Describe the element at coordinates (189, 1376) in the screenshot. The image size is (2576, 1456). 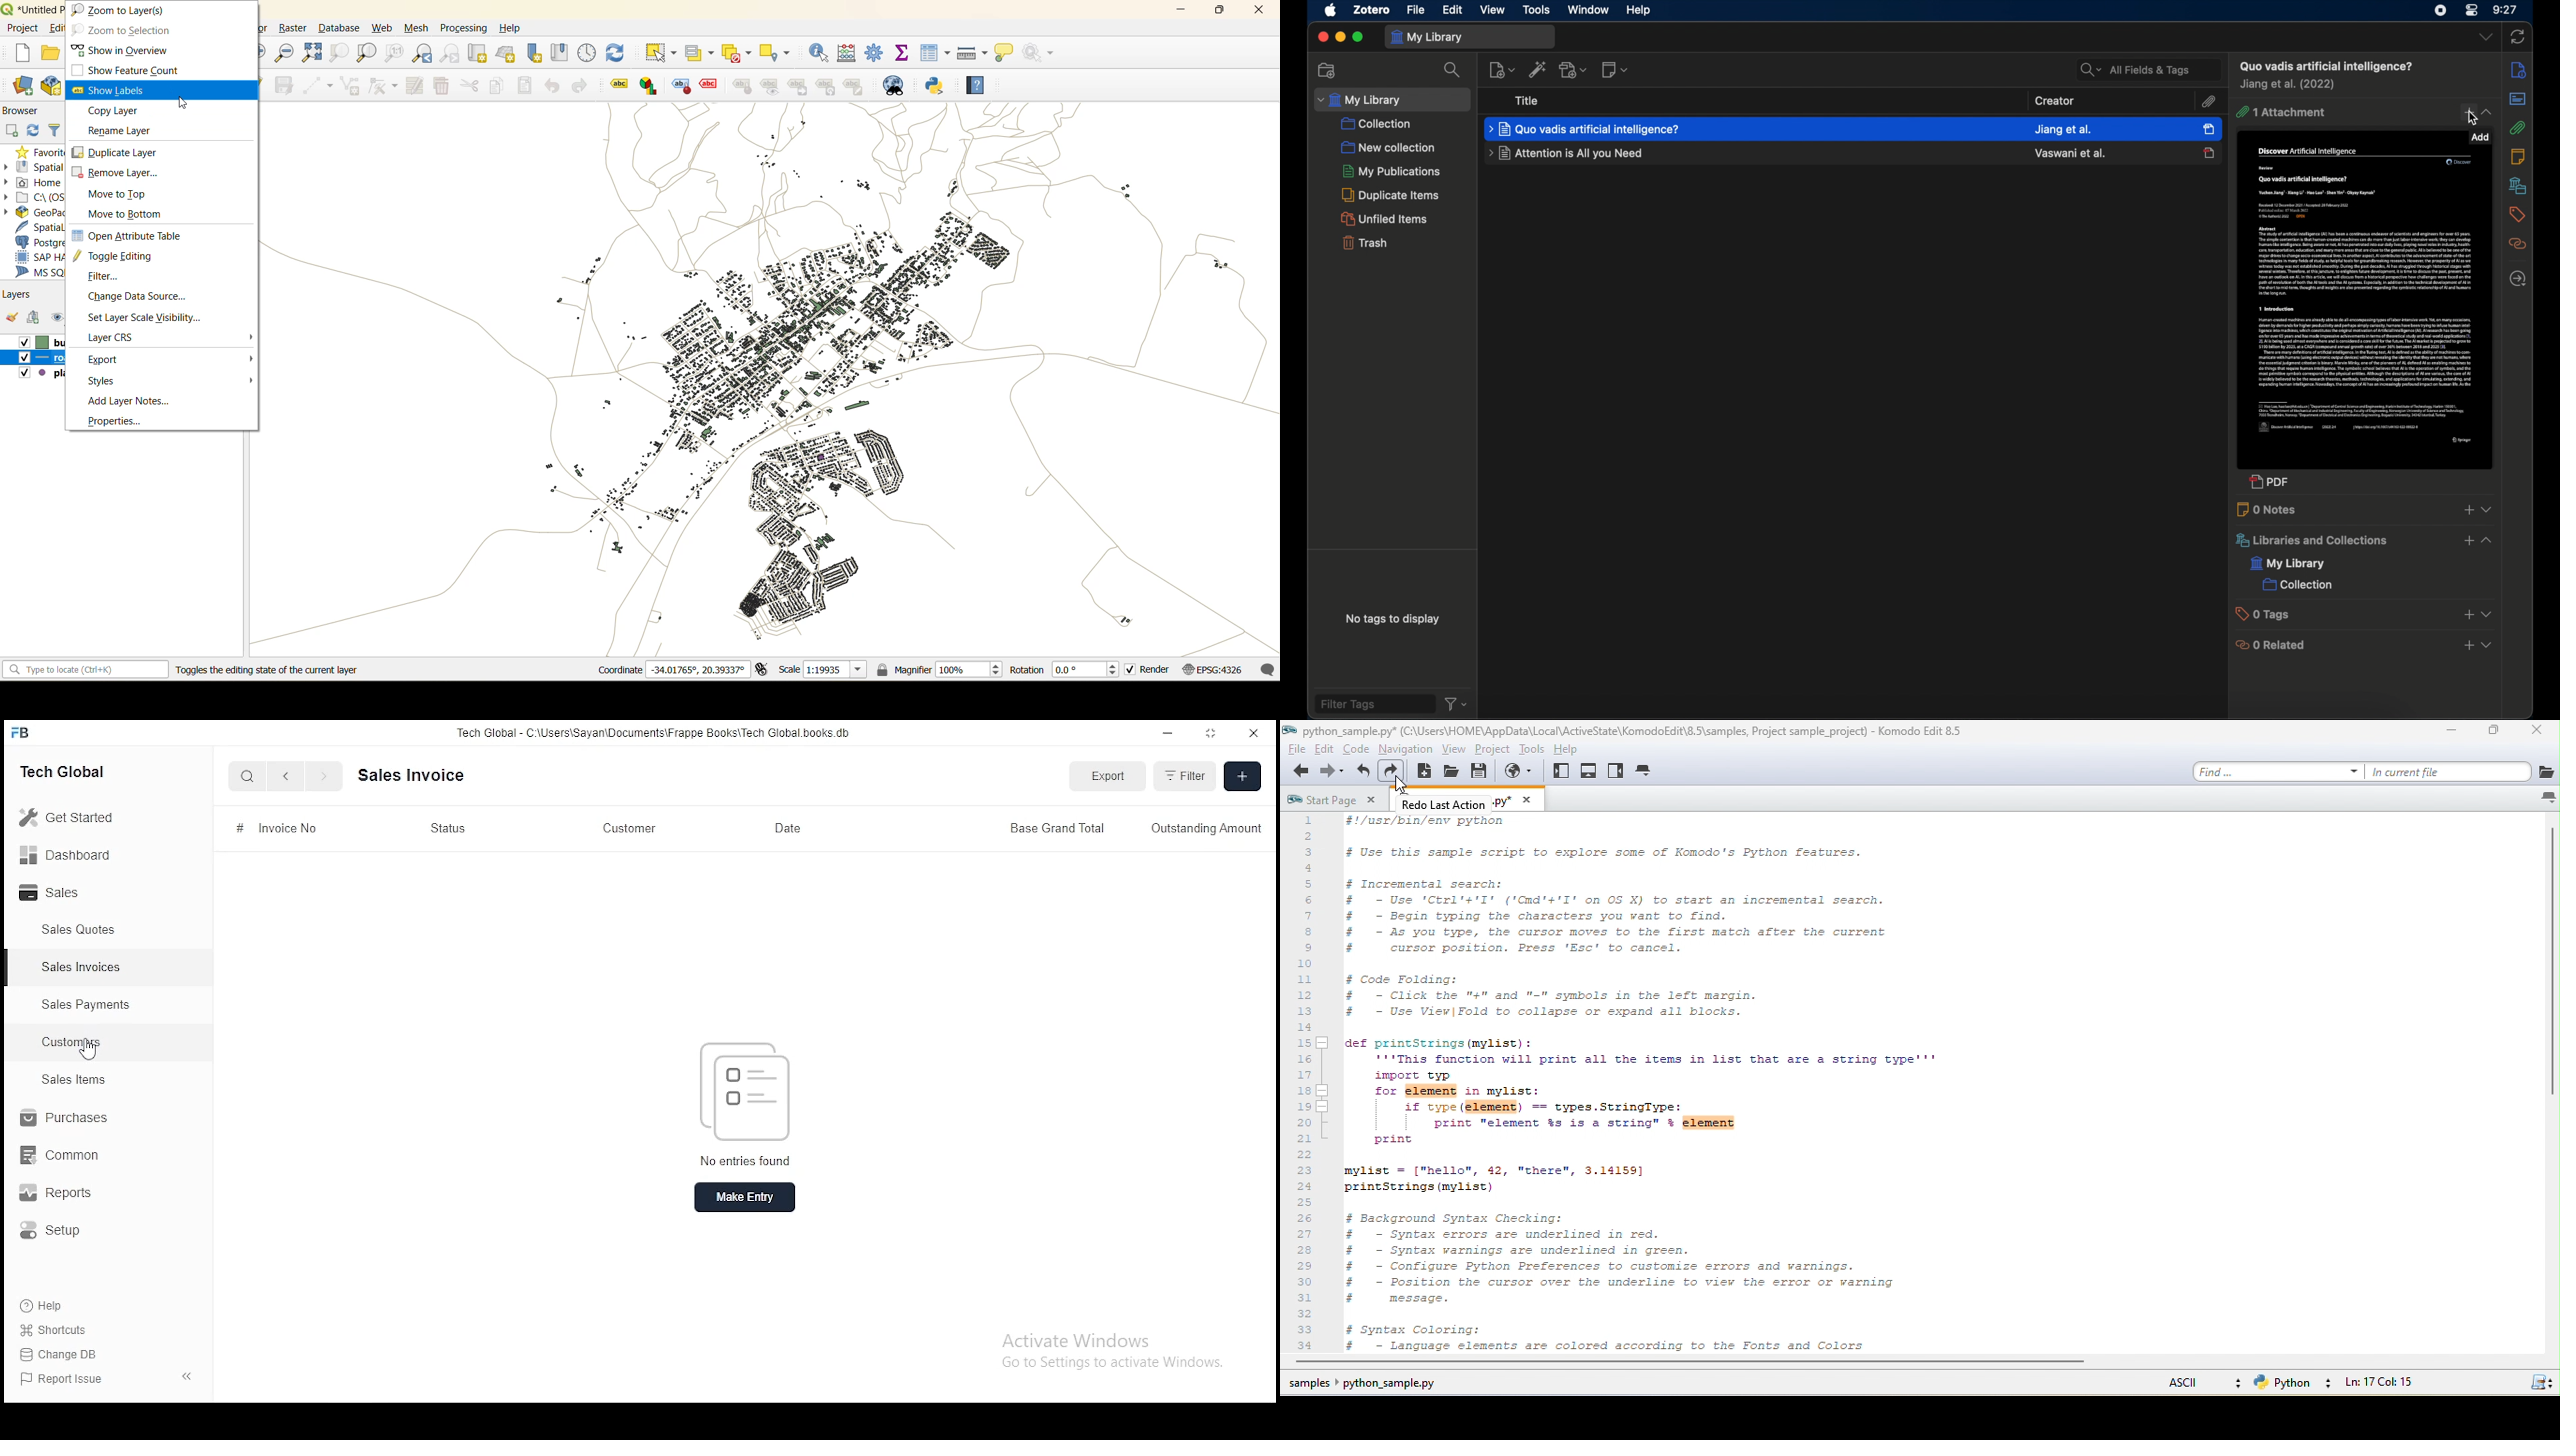
I see `close pane` at that location.